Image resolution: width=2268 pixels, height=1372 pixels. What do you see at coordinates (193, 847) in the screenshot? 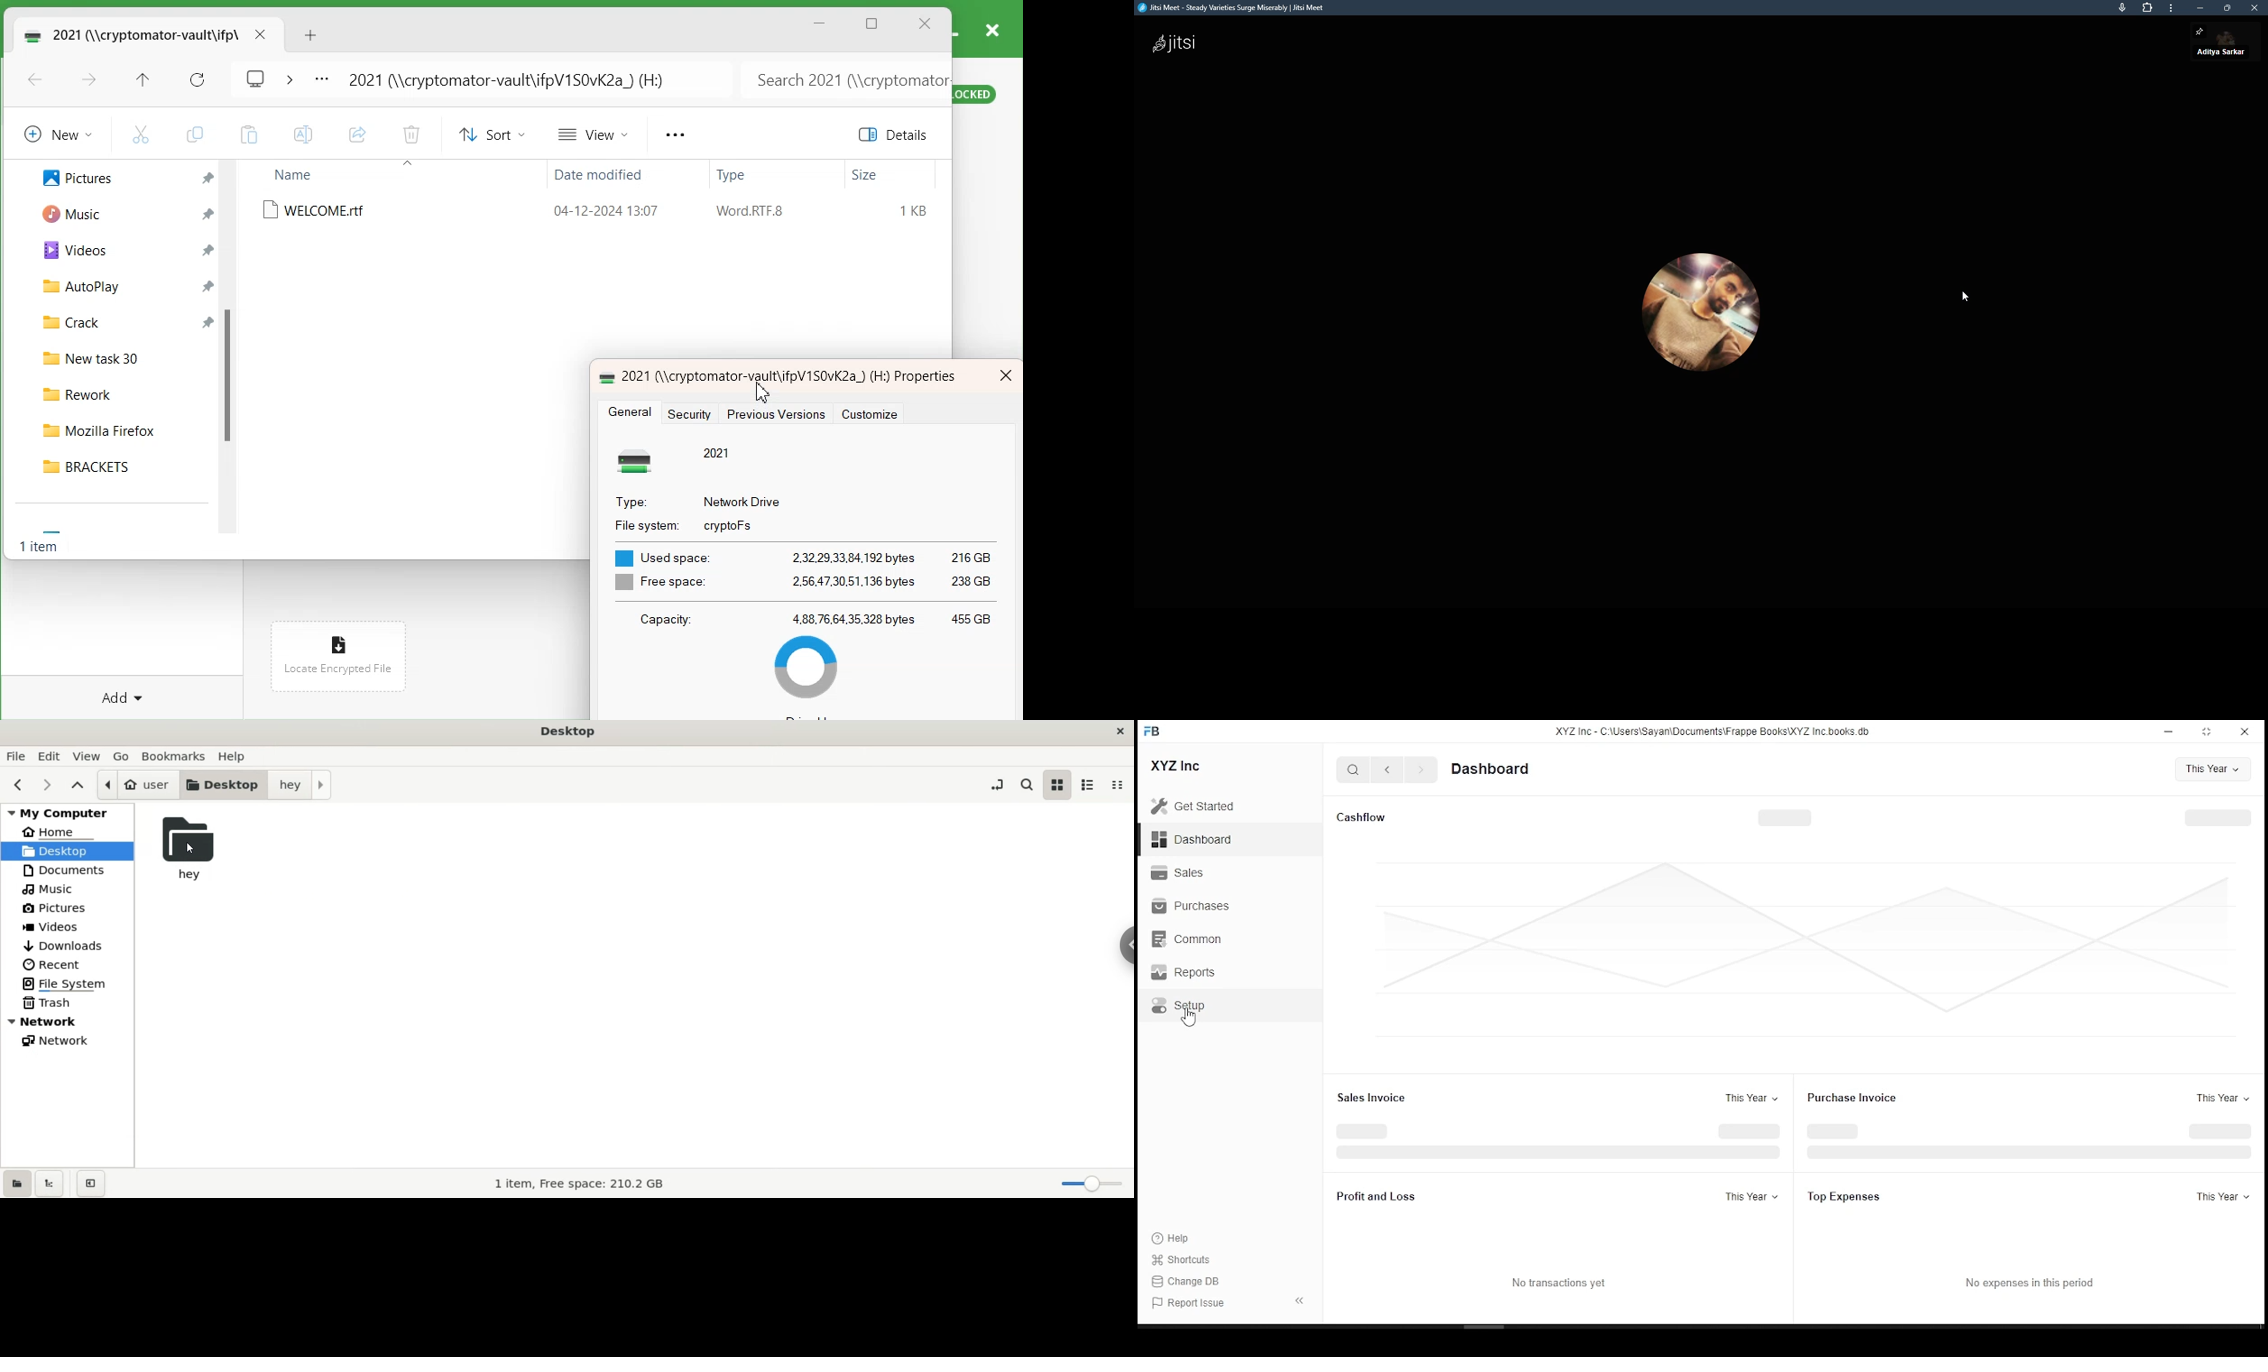
I see `cursor` at bounding box center [193, 847].